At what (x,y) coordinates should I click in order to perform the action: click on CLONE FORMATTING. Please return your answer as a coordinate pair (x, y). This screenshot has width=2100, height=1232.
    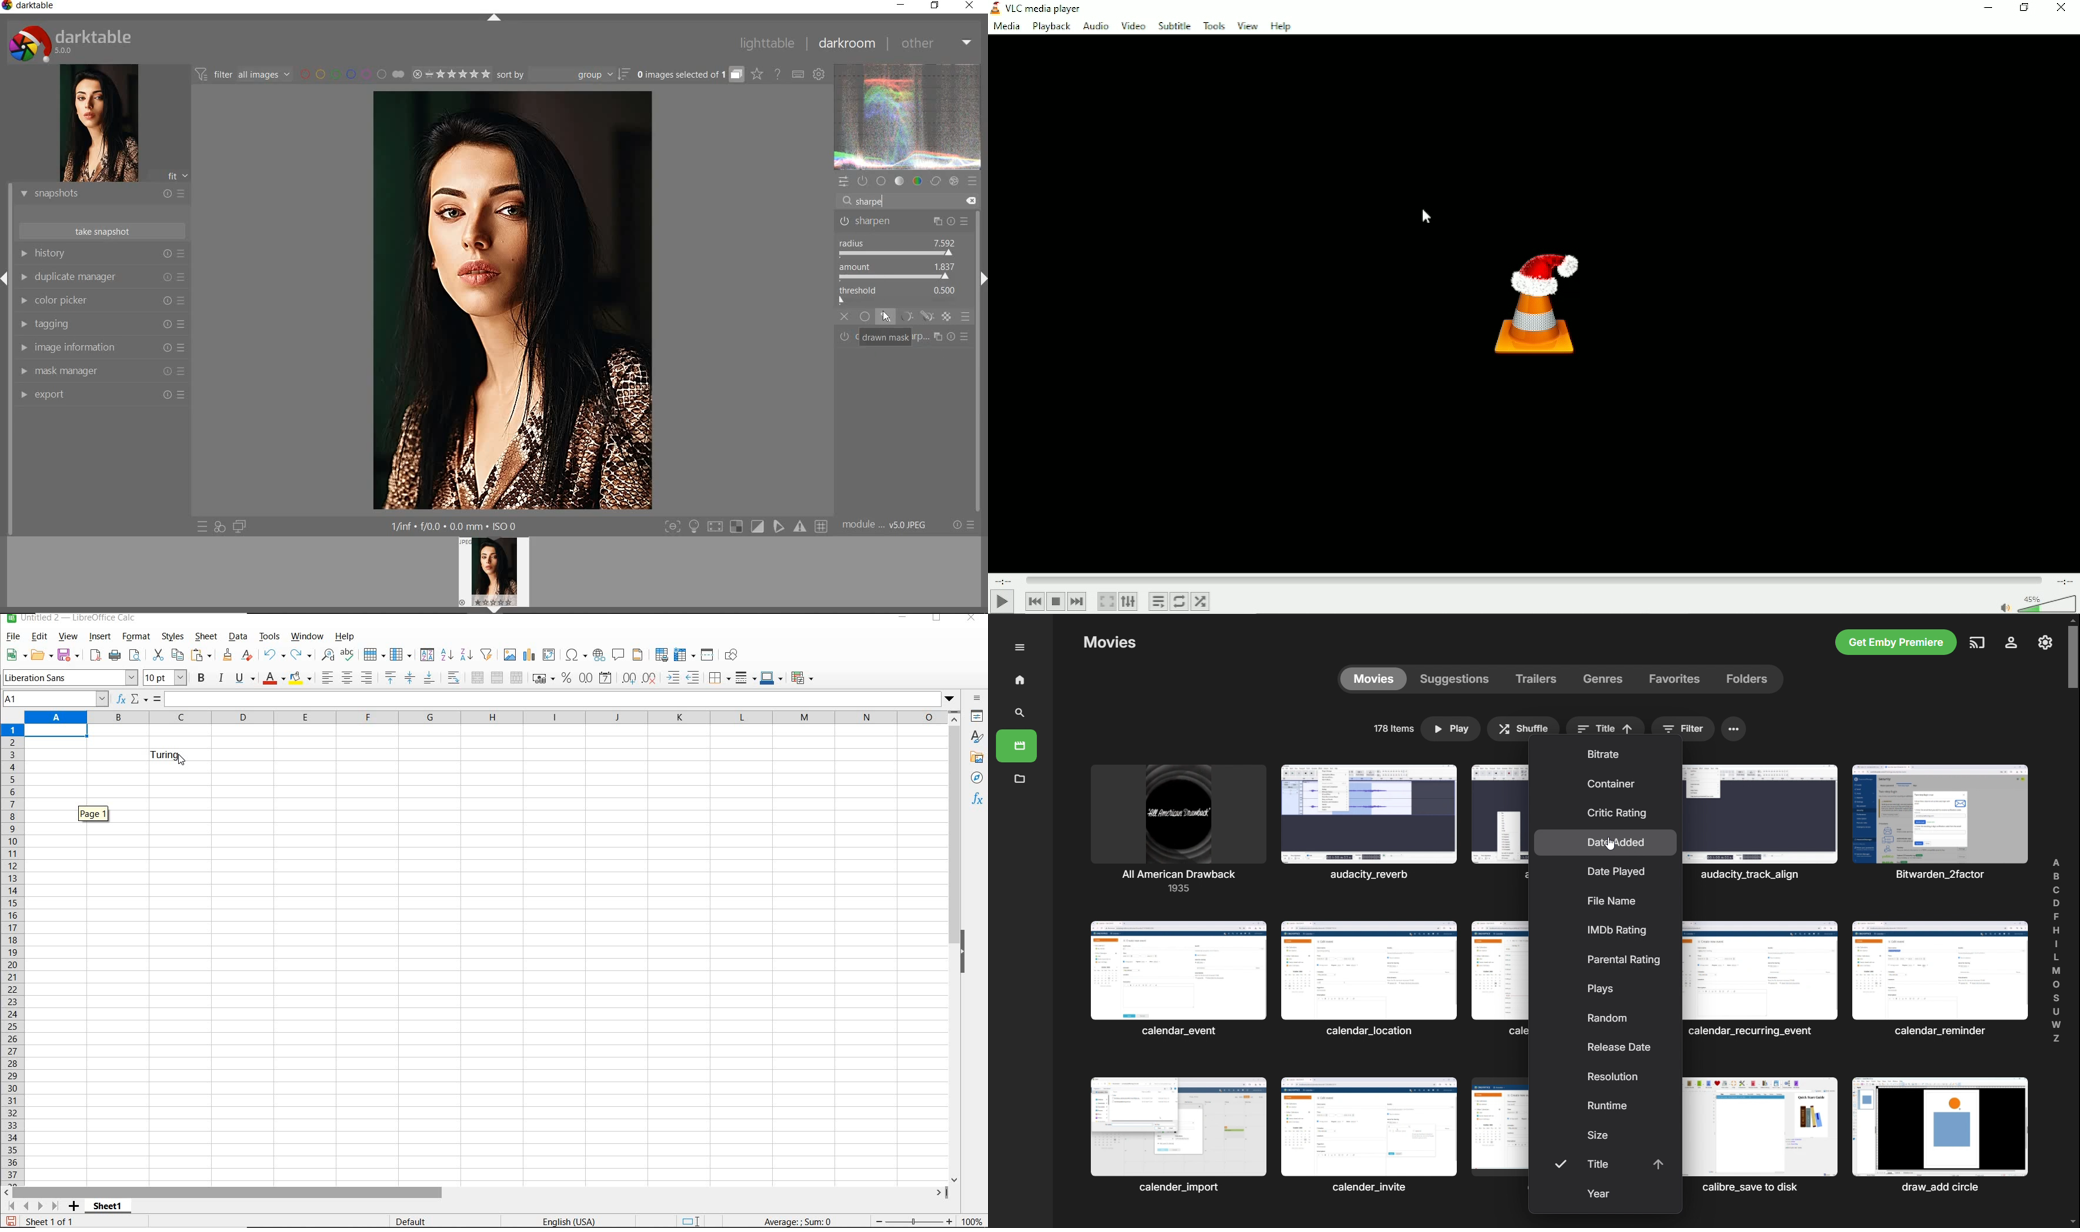
    Looking at the image, I should click on (228, 656).